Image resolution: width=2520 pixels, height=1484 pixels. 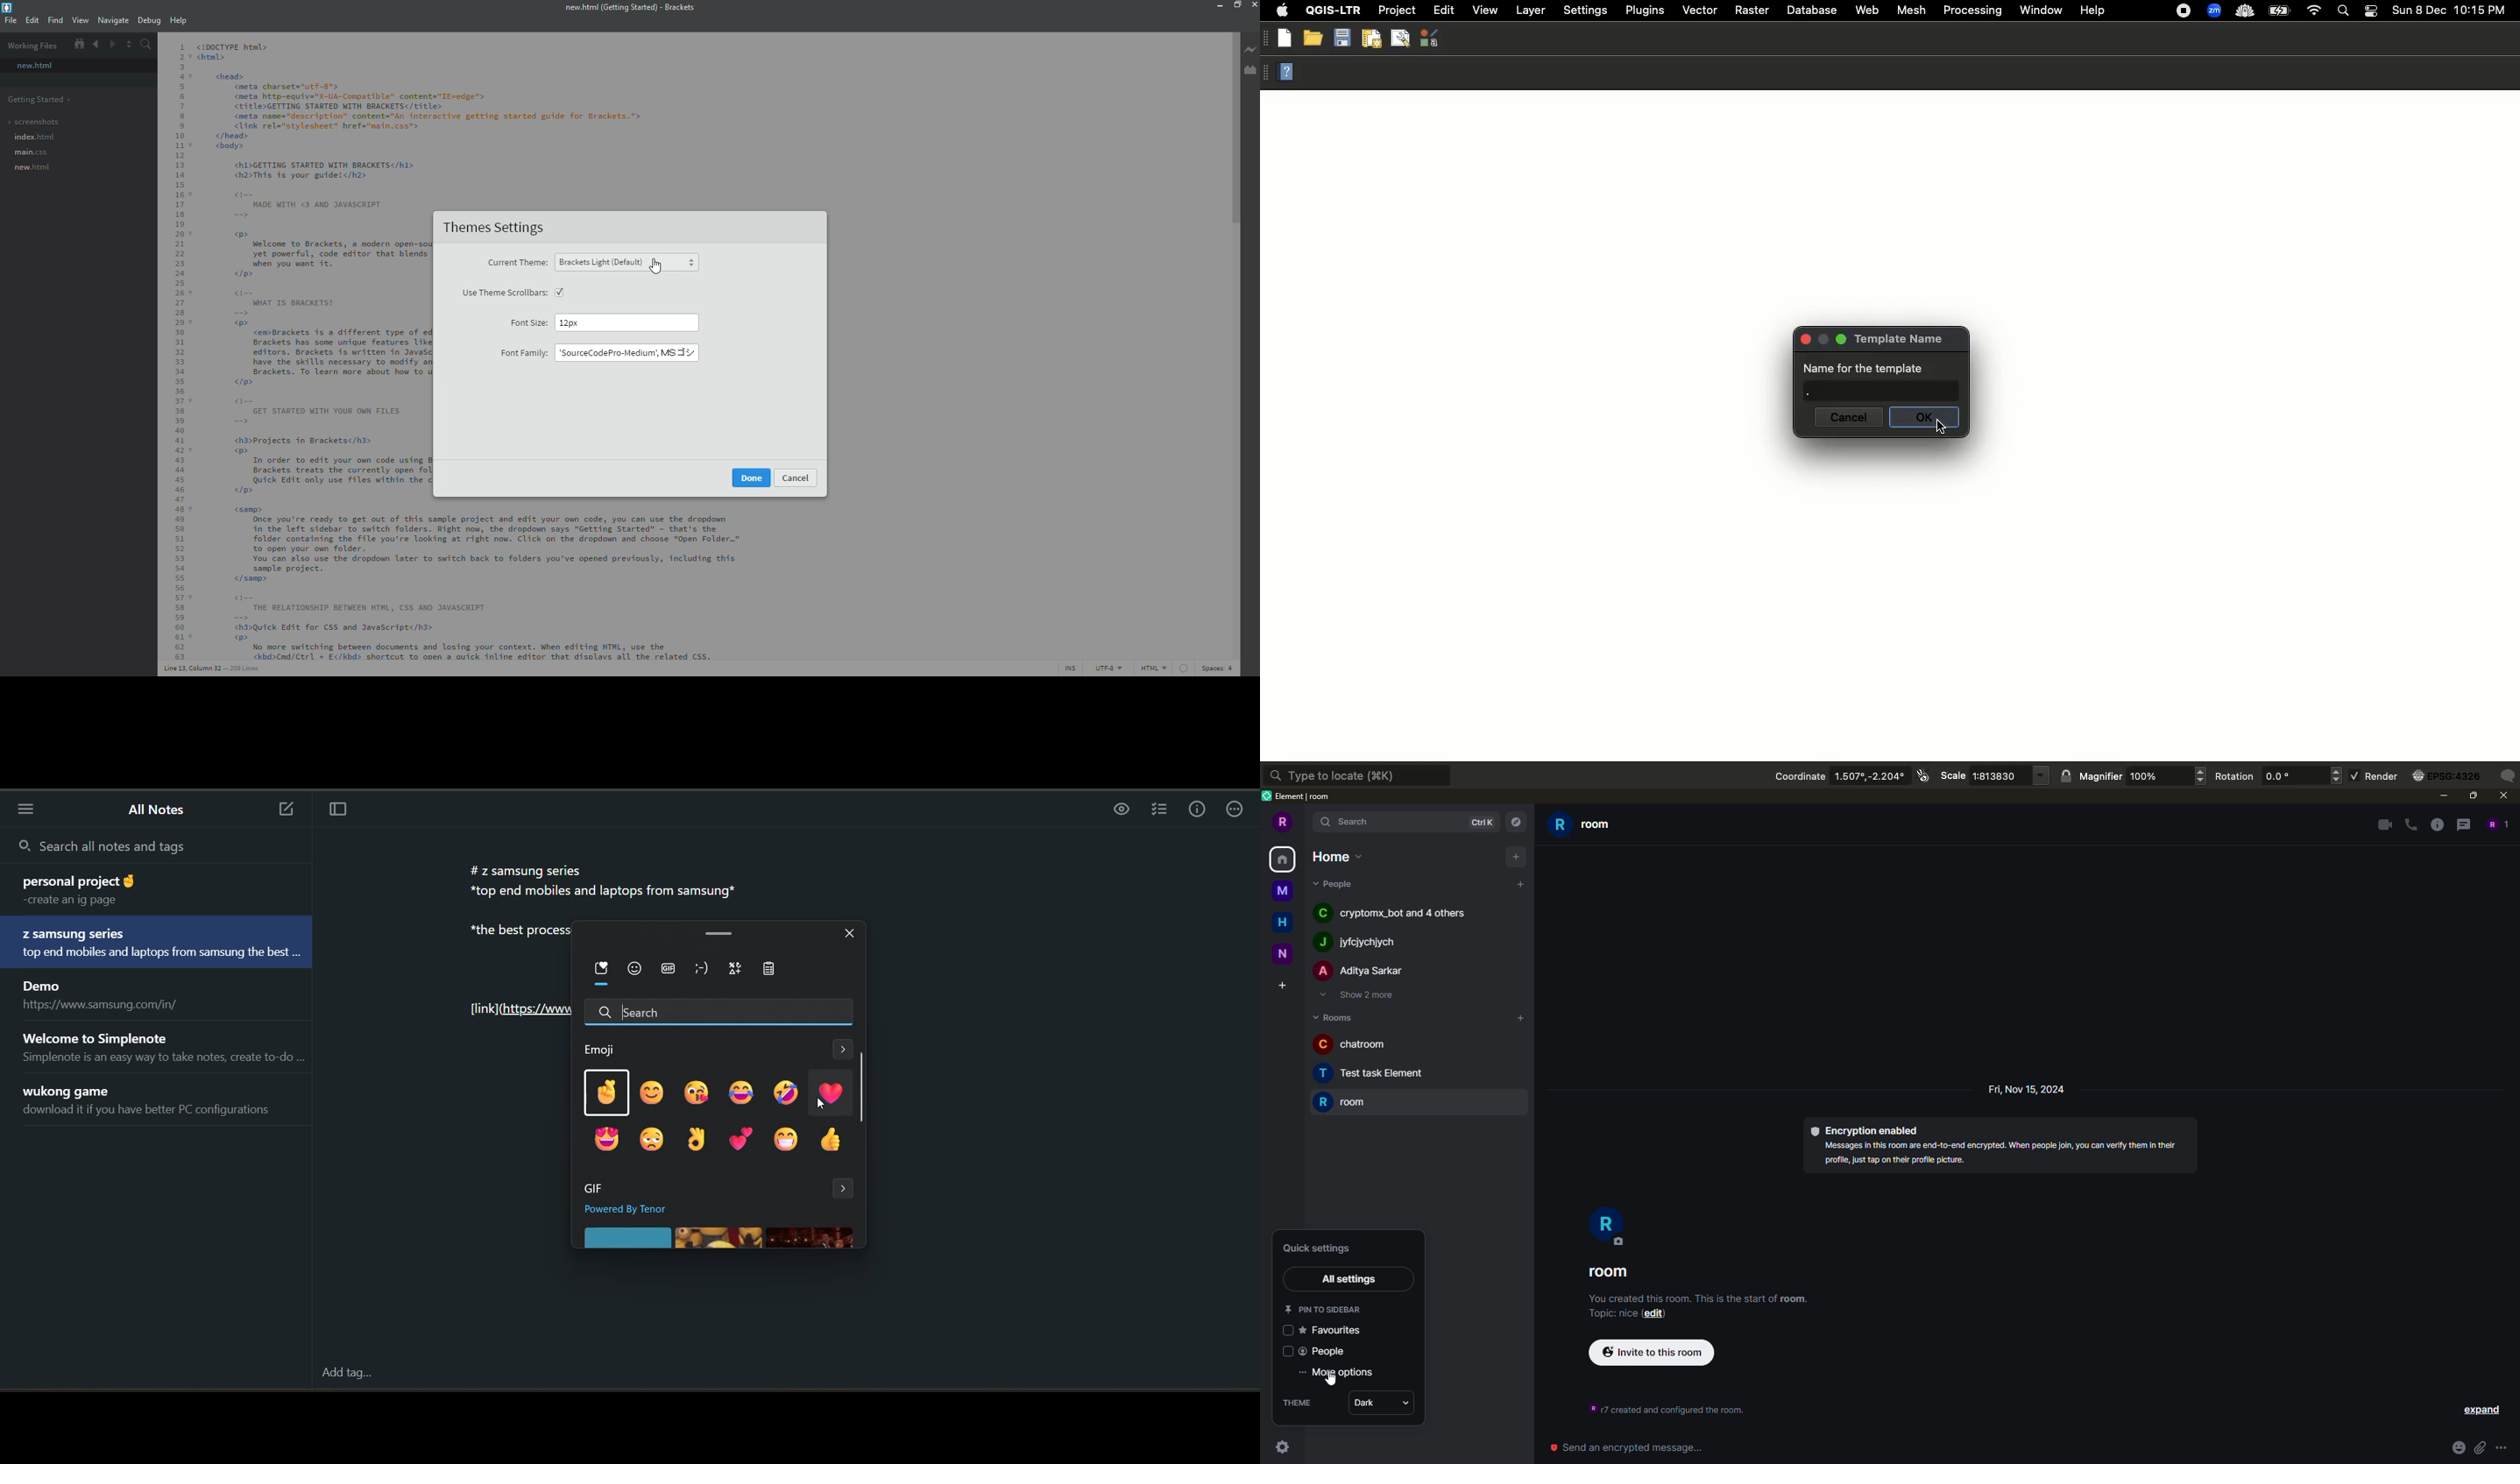 I want to click on cursor, so click(x=1331, y=1380).